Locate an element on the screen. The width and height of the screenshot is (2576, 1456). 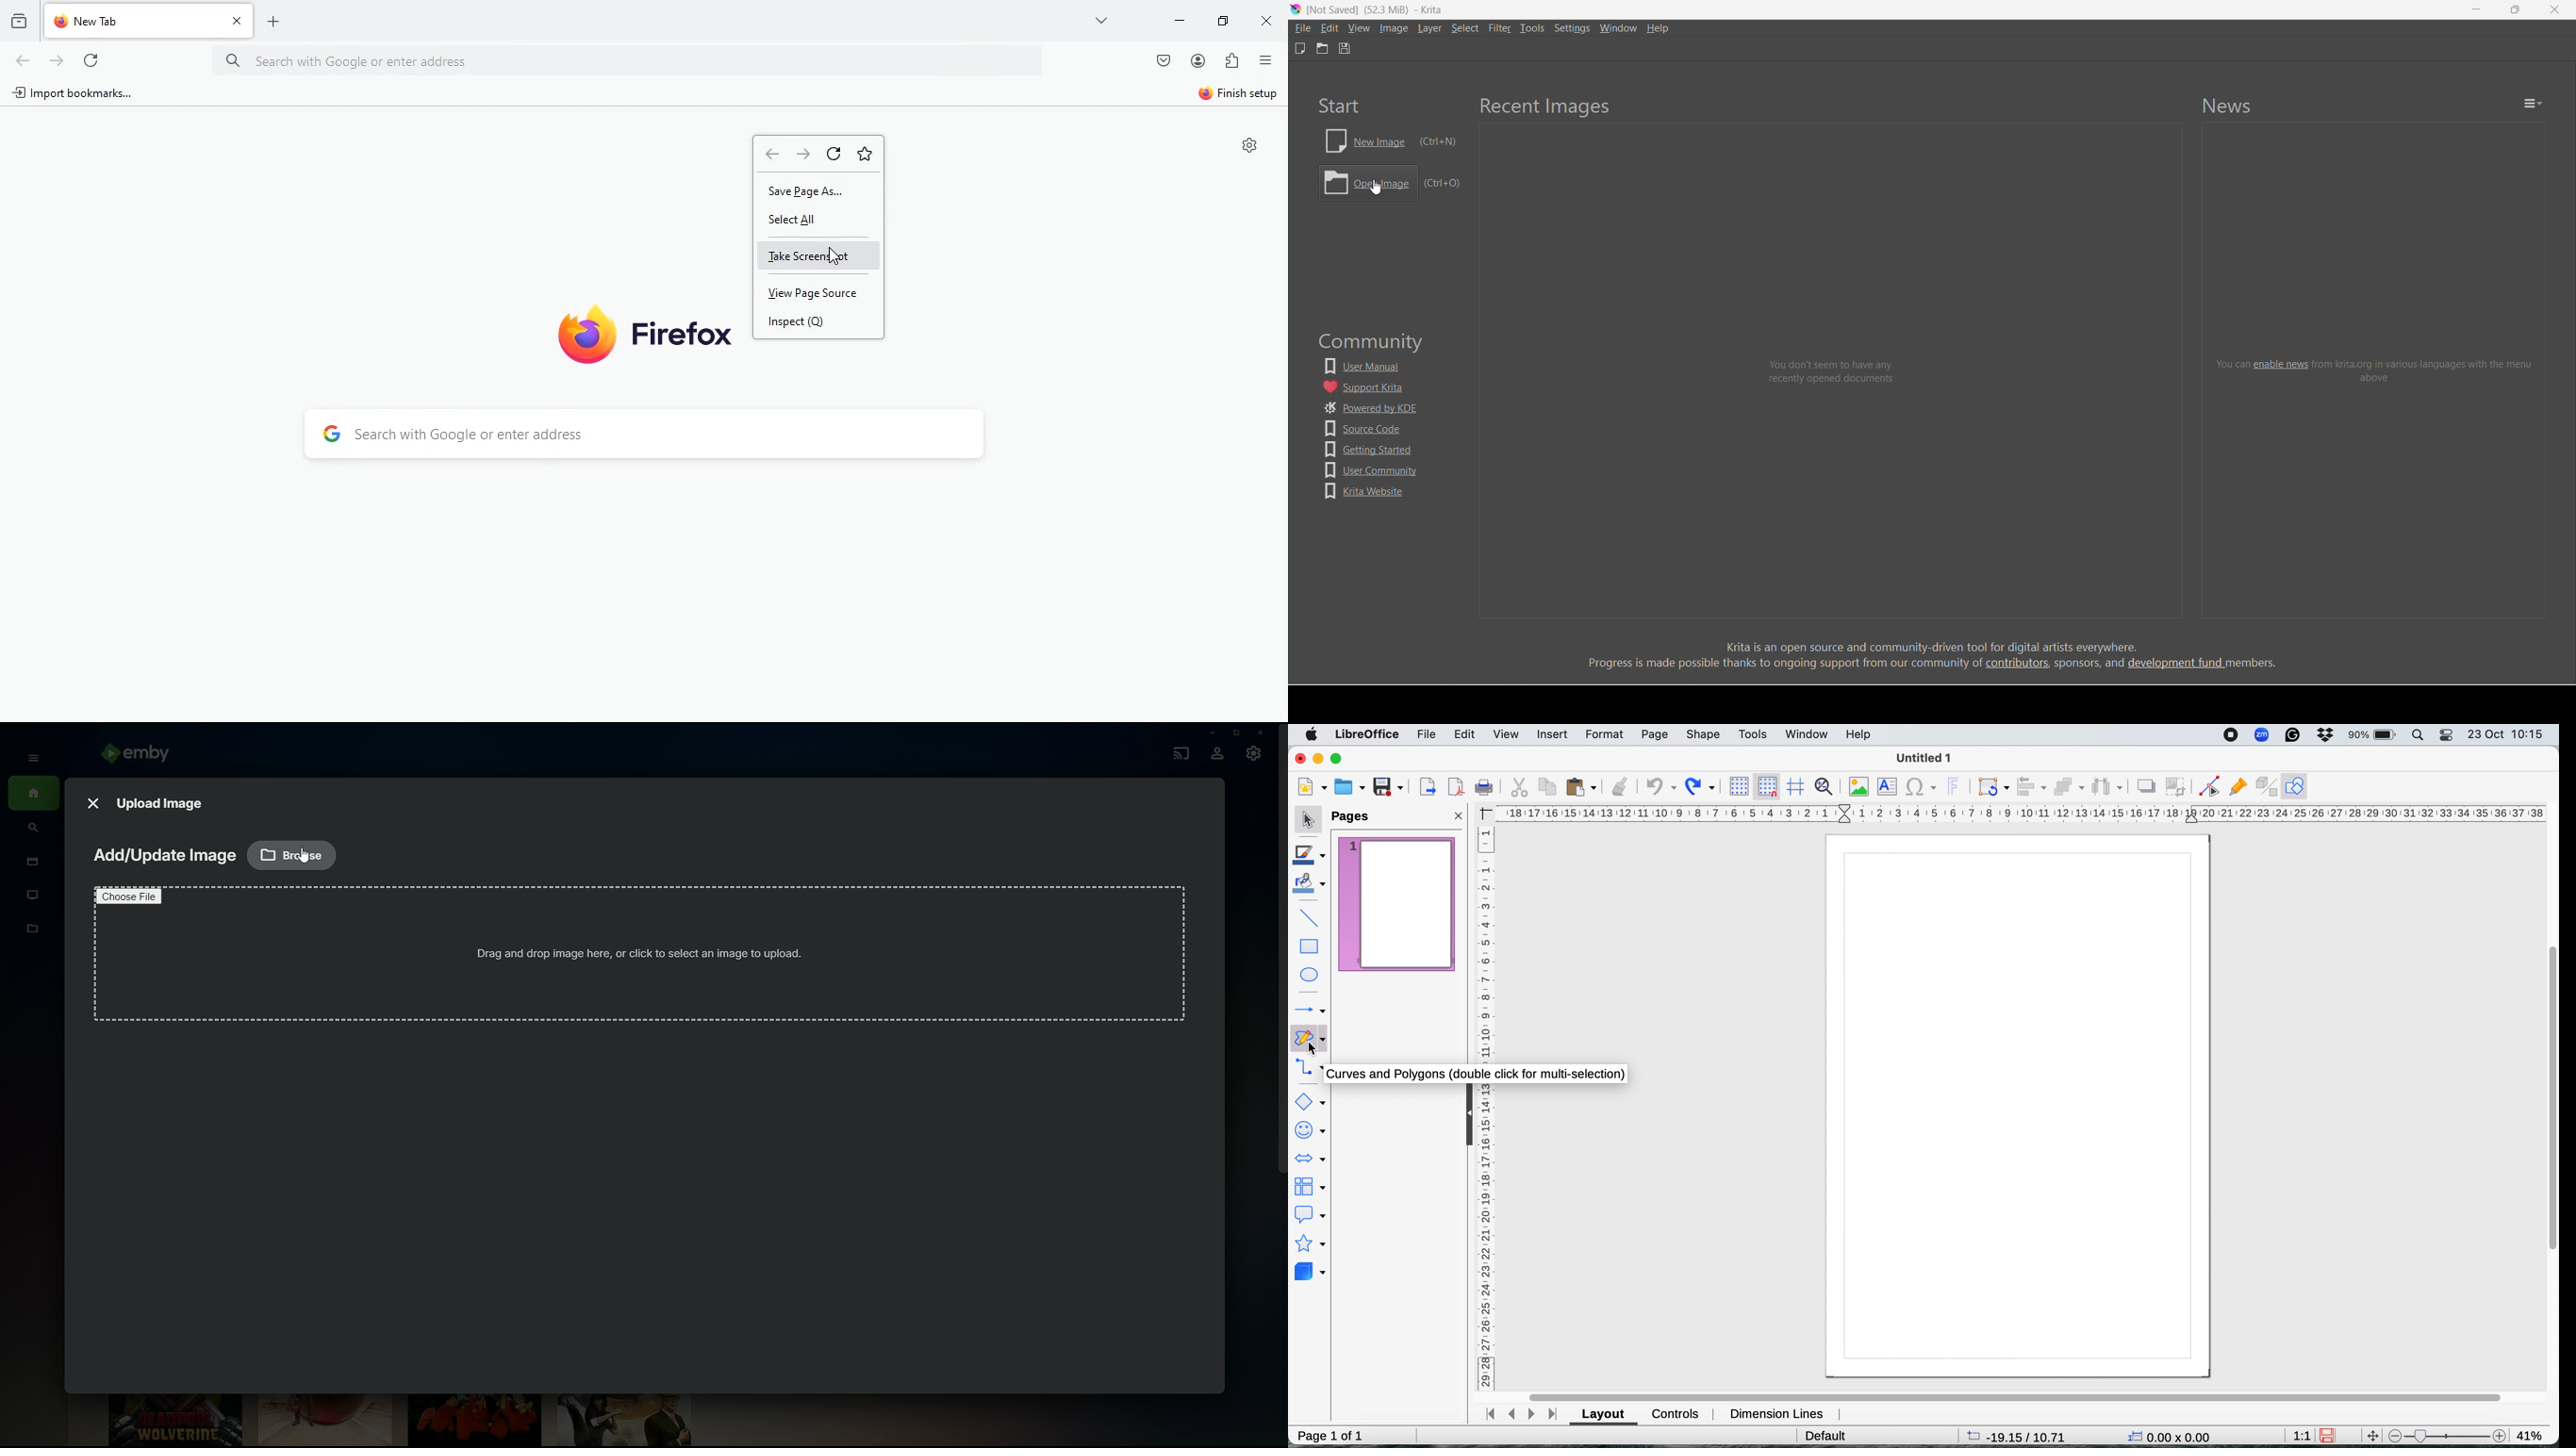
collapse is located at coordinates (1465, 1120).